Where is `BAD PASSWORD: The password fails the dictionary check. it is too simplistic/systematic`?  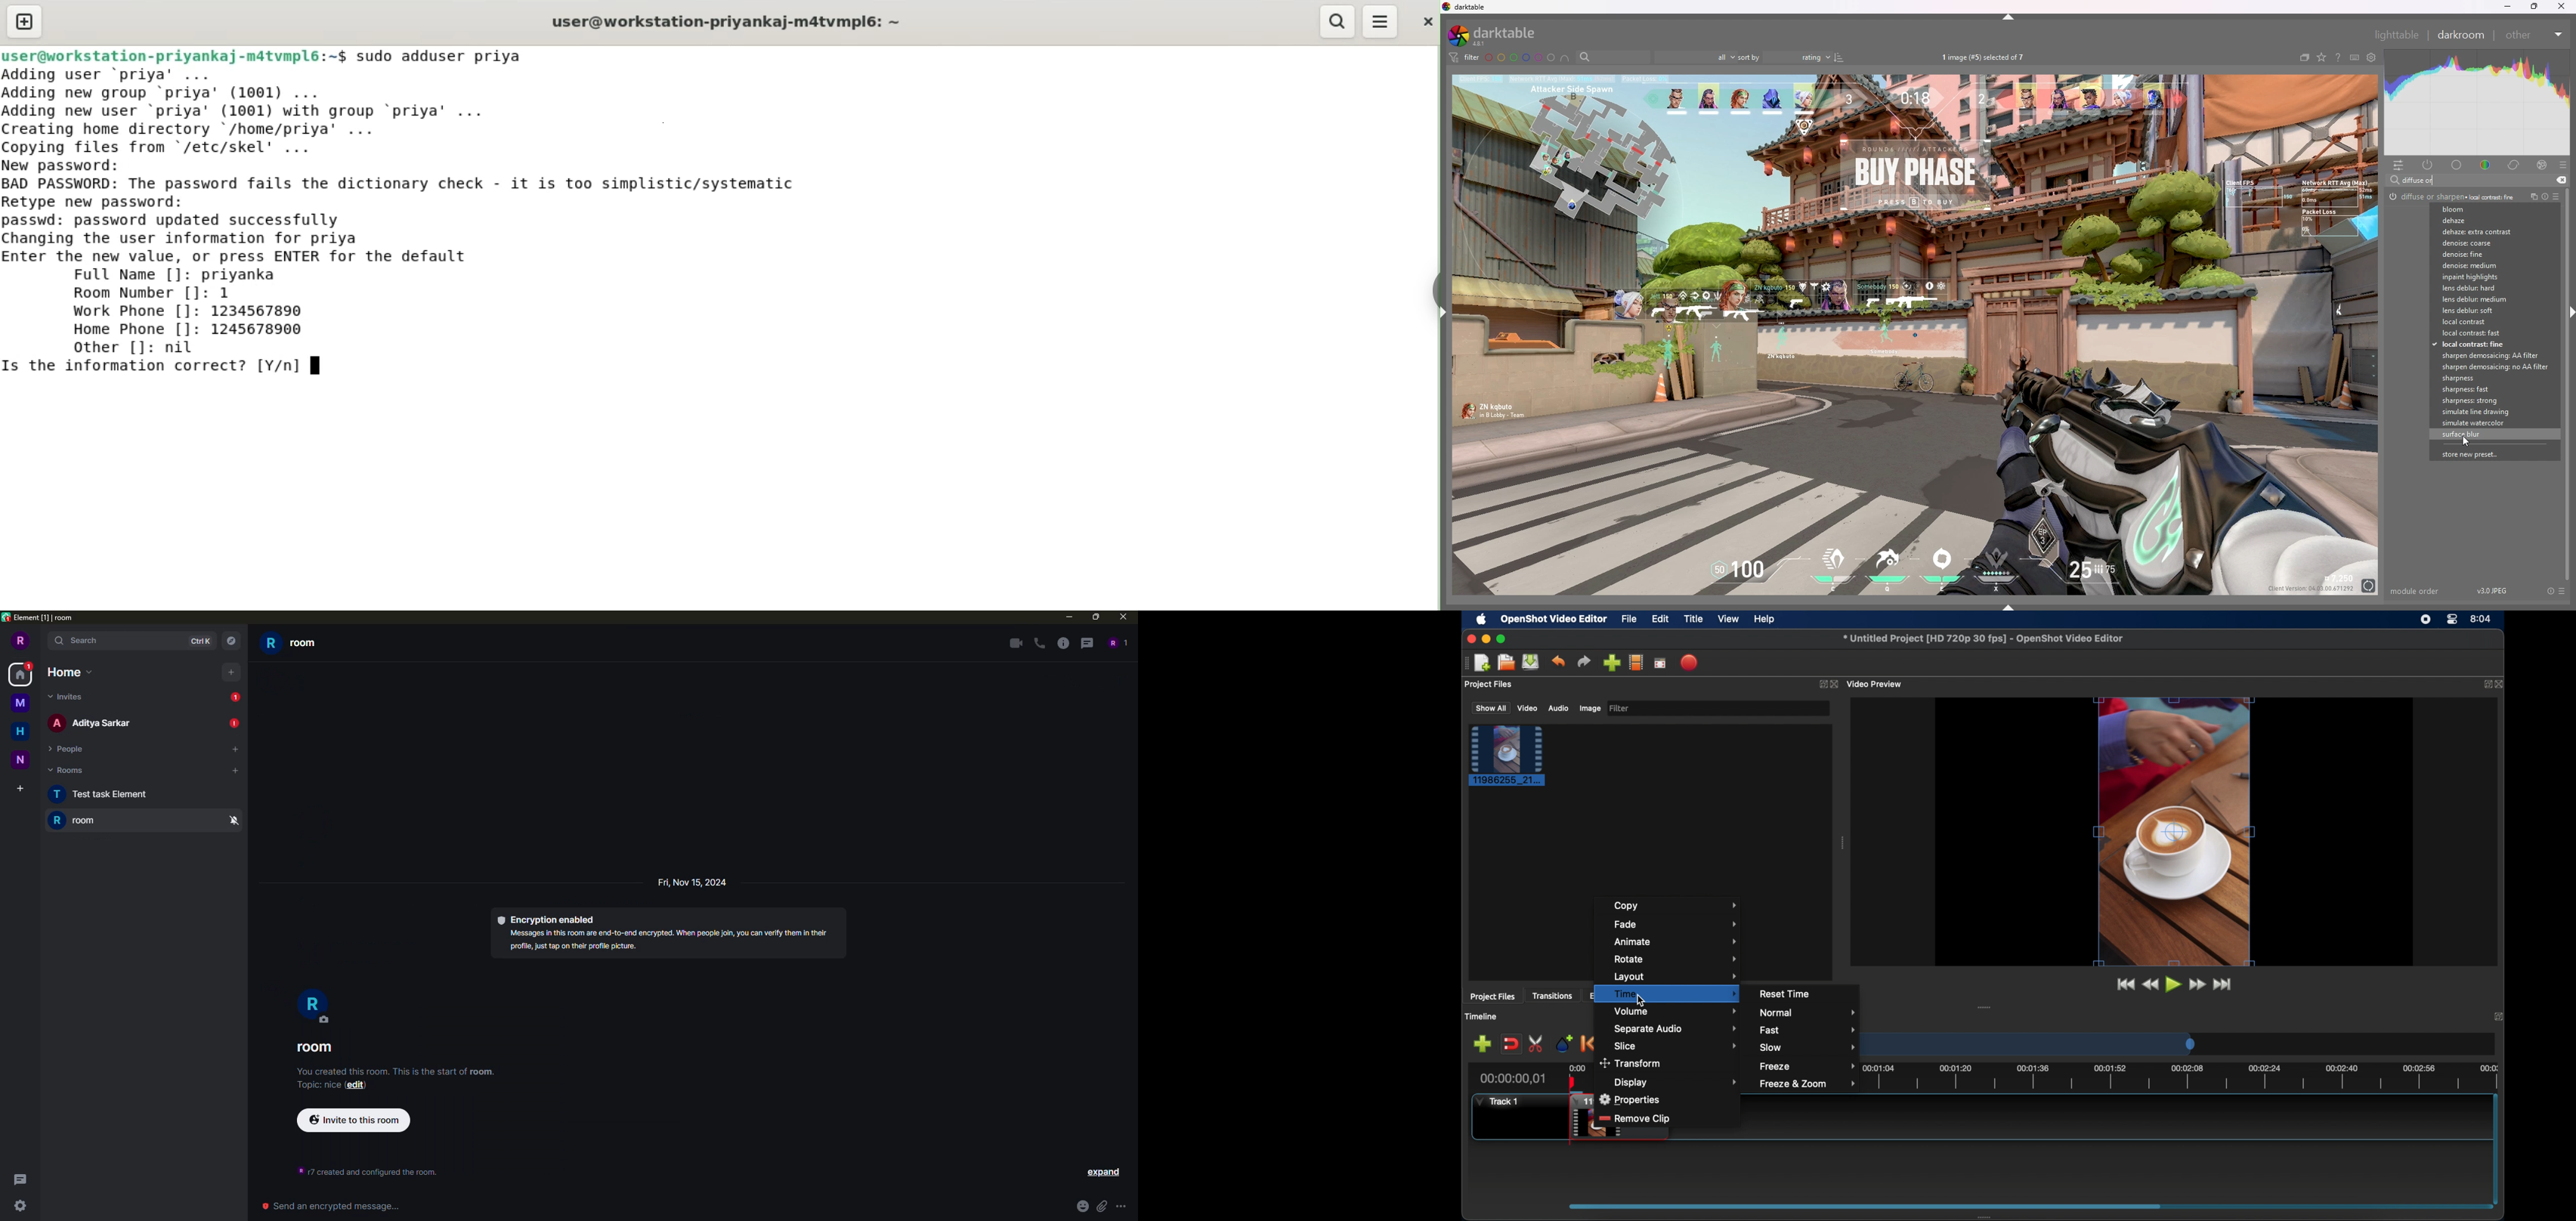 BAD PASSWORD: The password fails the dictionary check. it is too simplistic/systematic is located at coordinates (426, 184).